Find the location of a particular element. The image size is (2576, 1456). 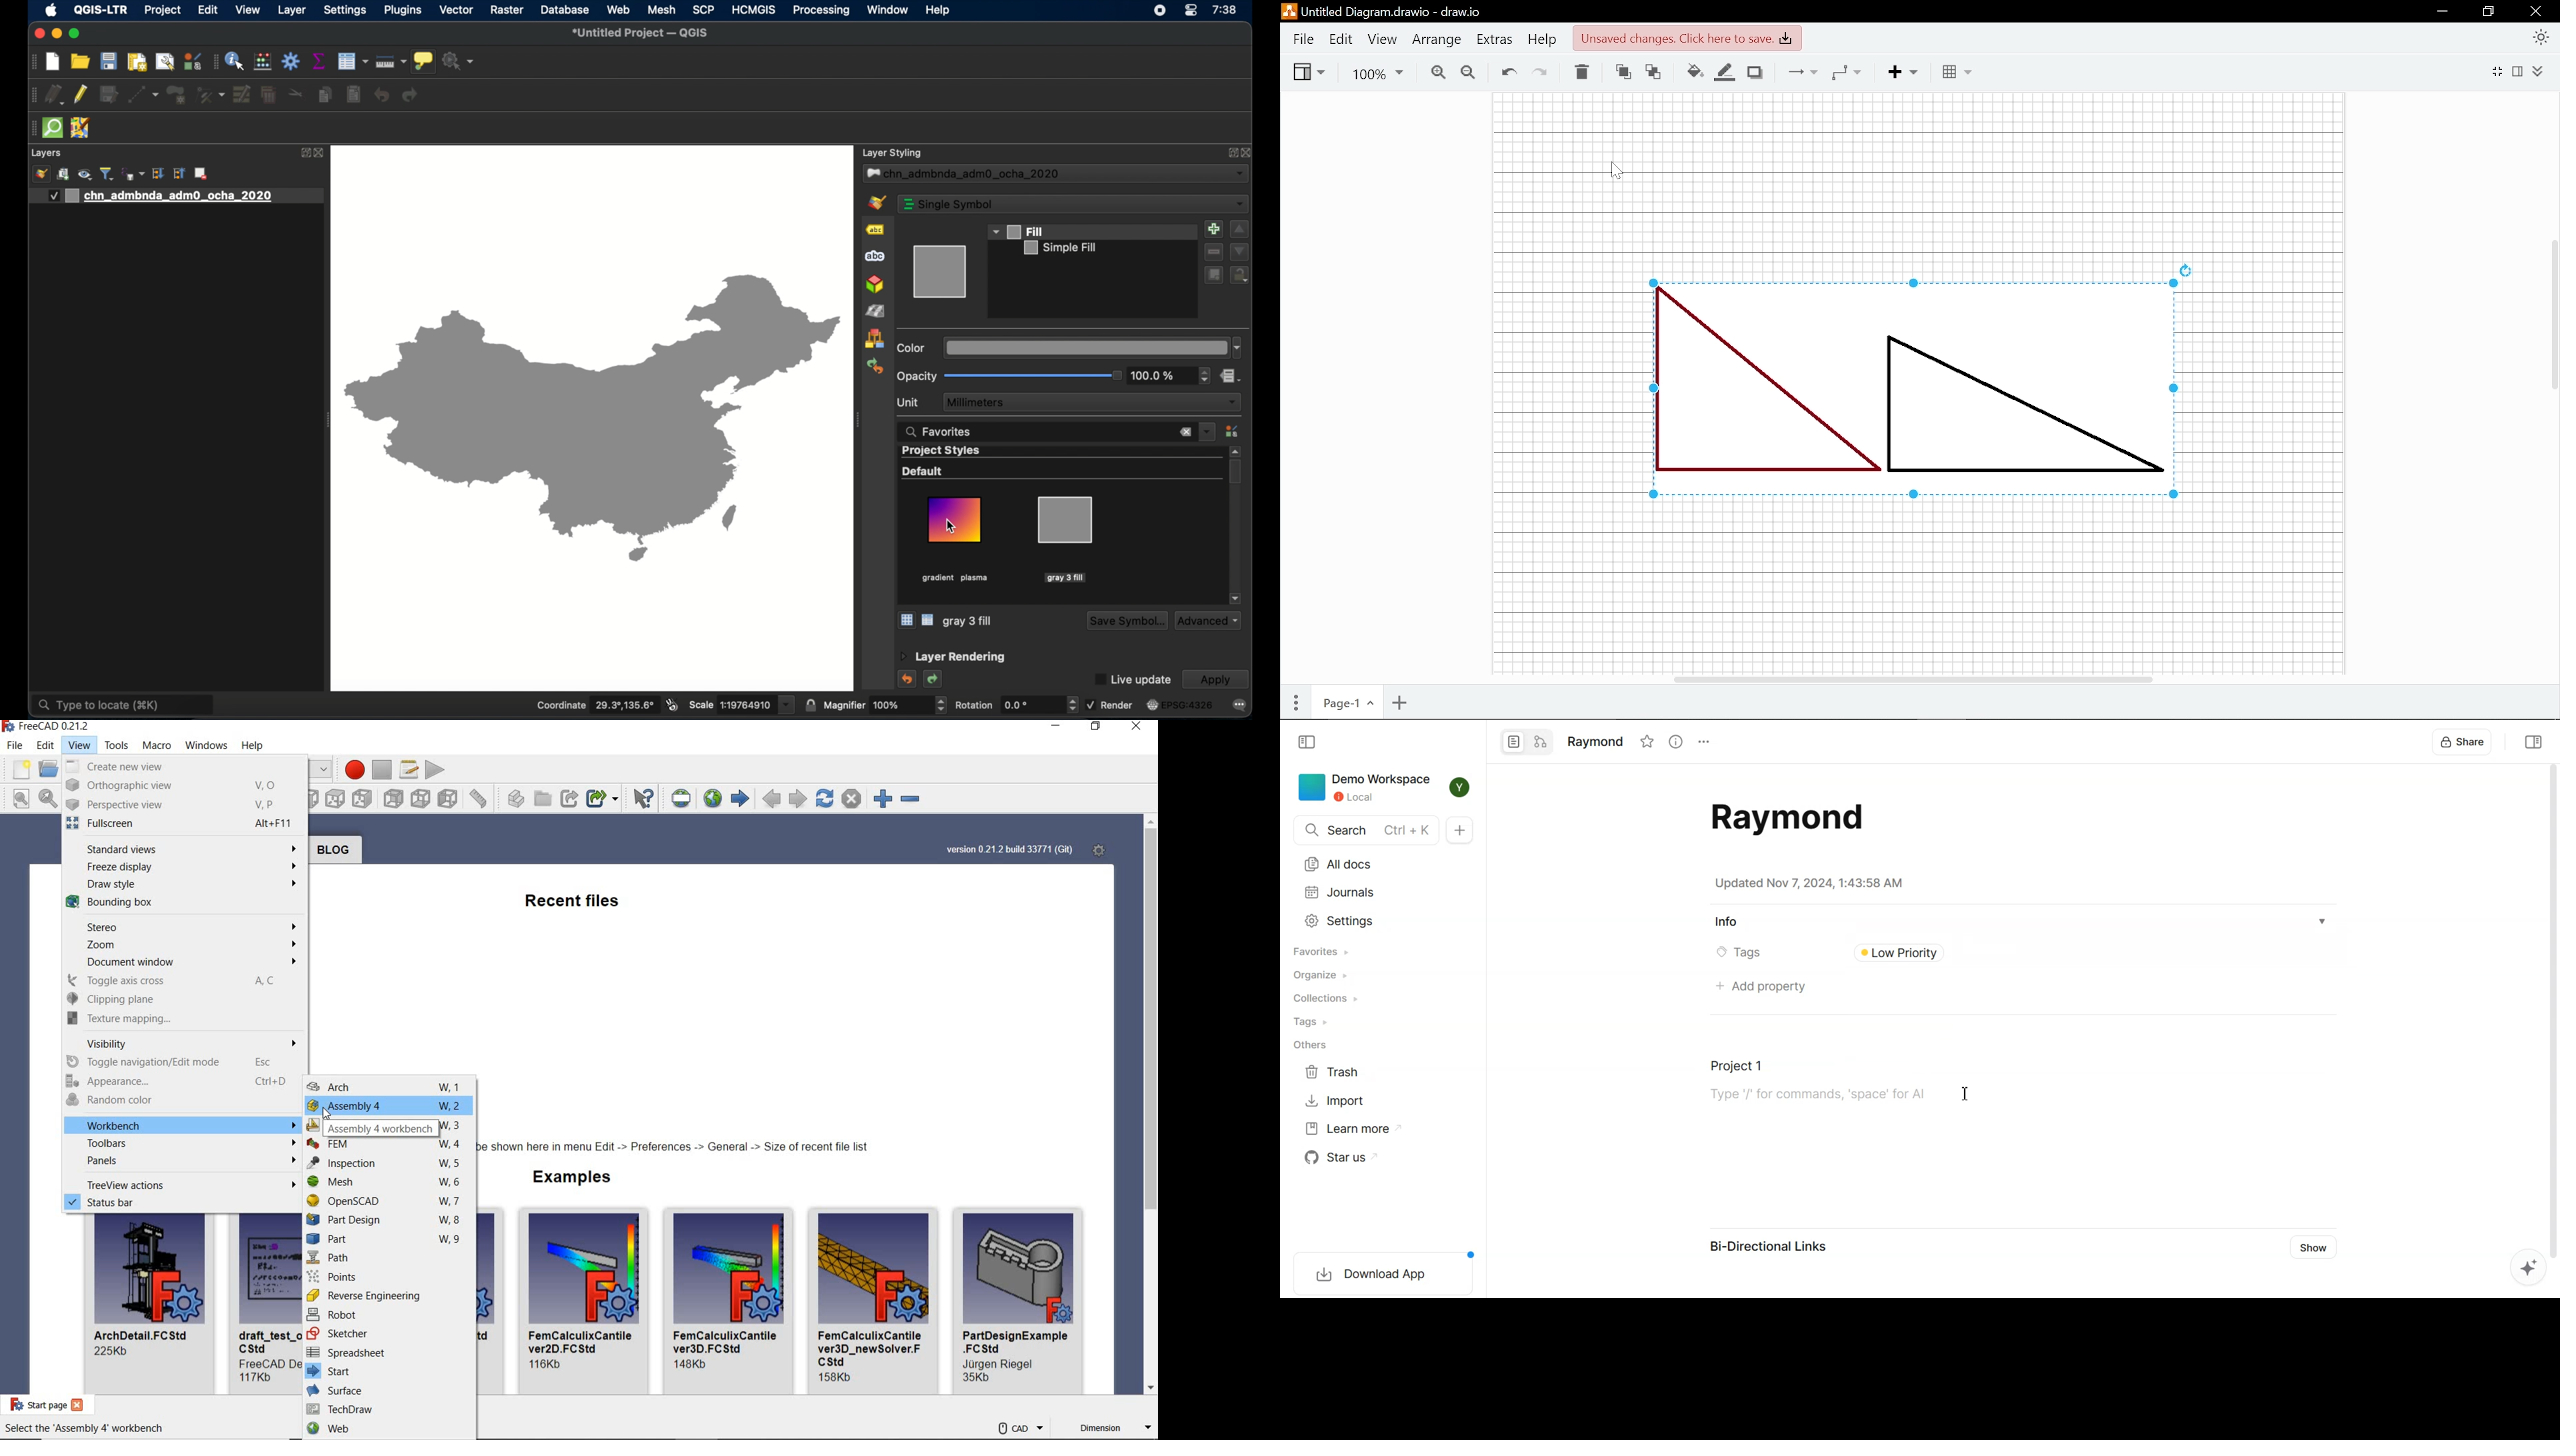

toolbars is located at coordinates (182, 1145).